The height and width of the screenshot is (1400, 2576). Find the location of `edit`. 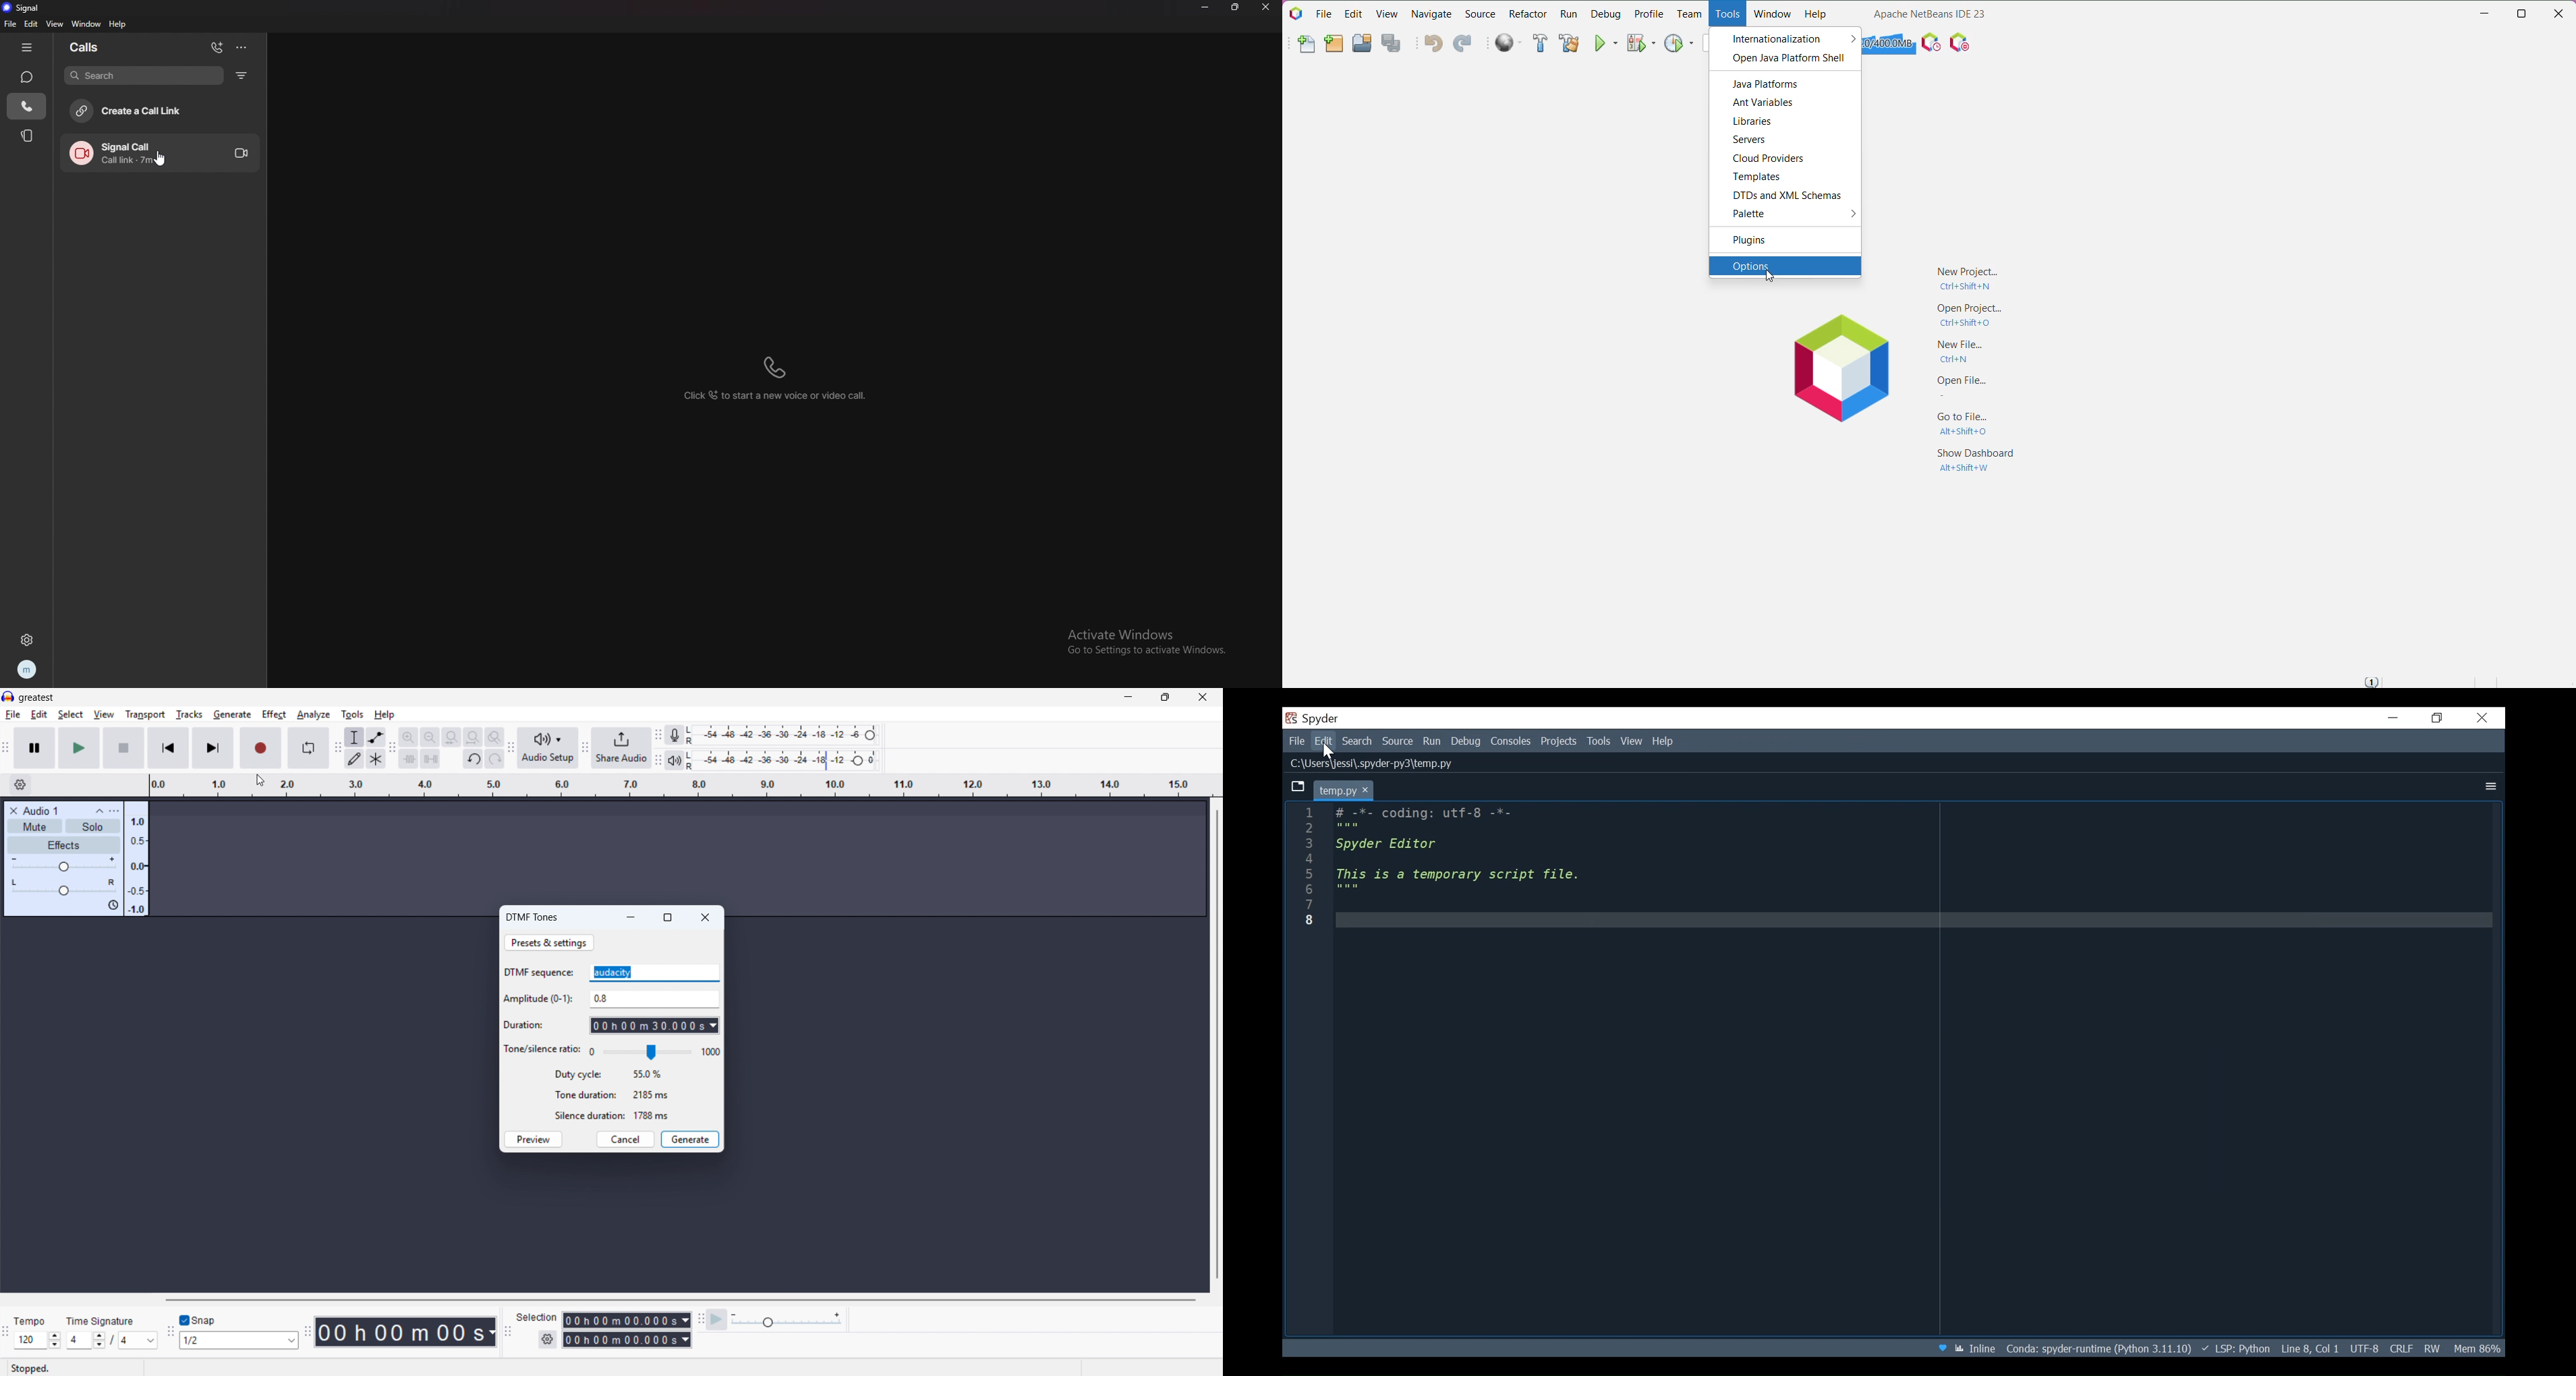

edit is located at coordinates (31, 24).